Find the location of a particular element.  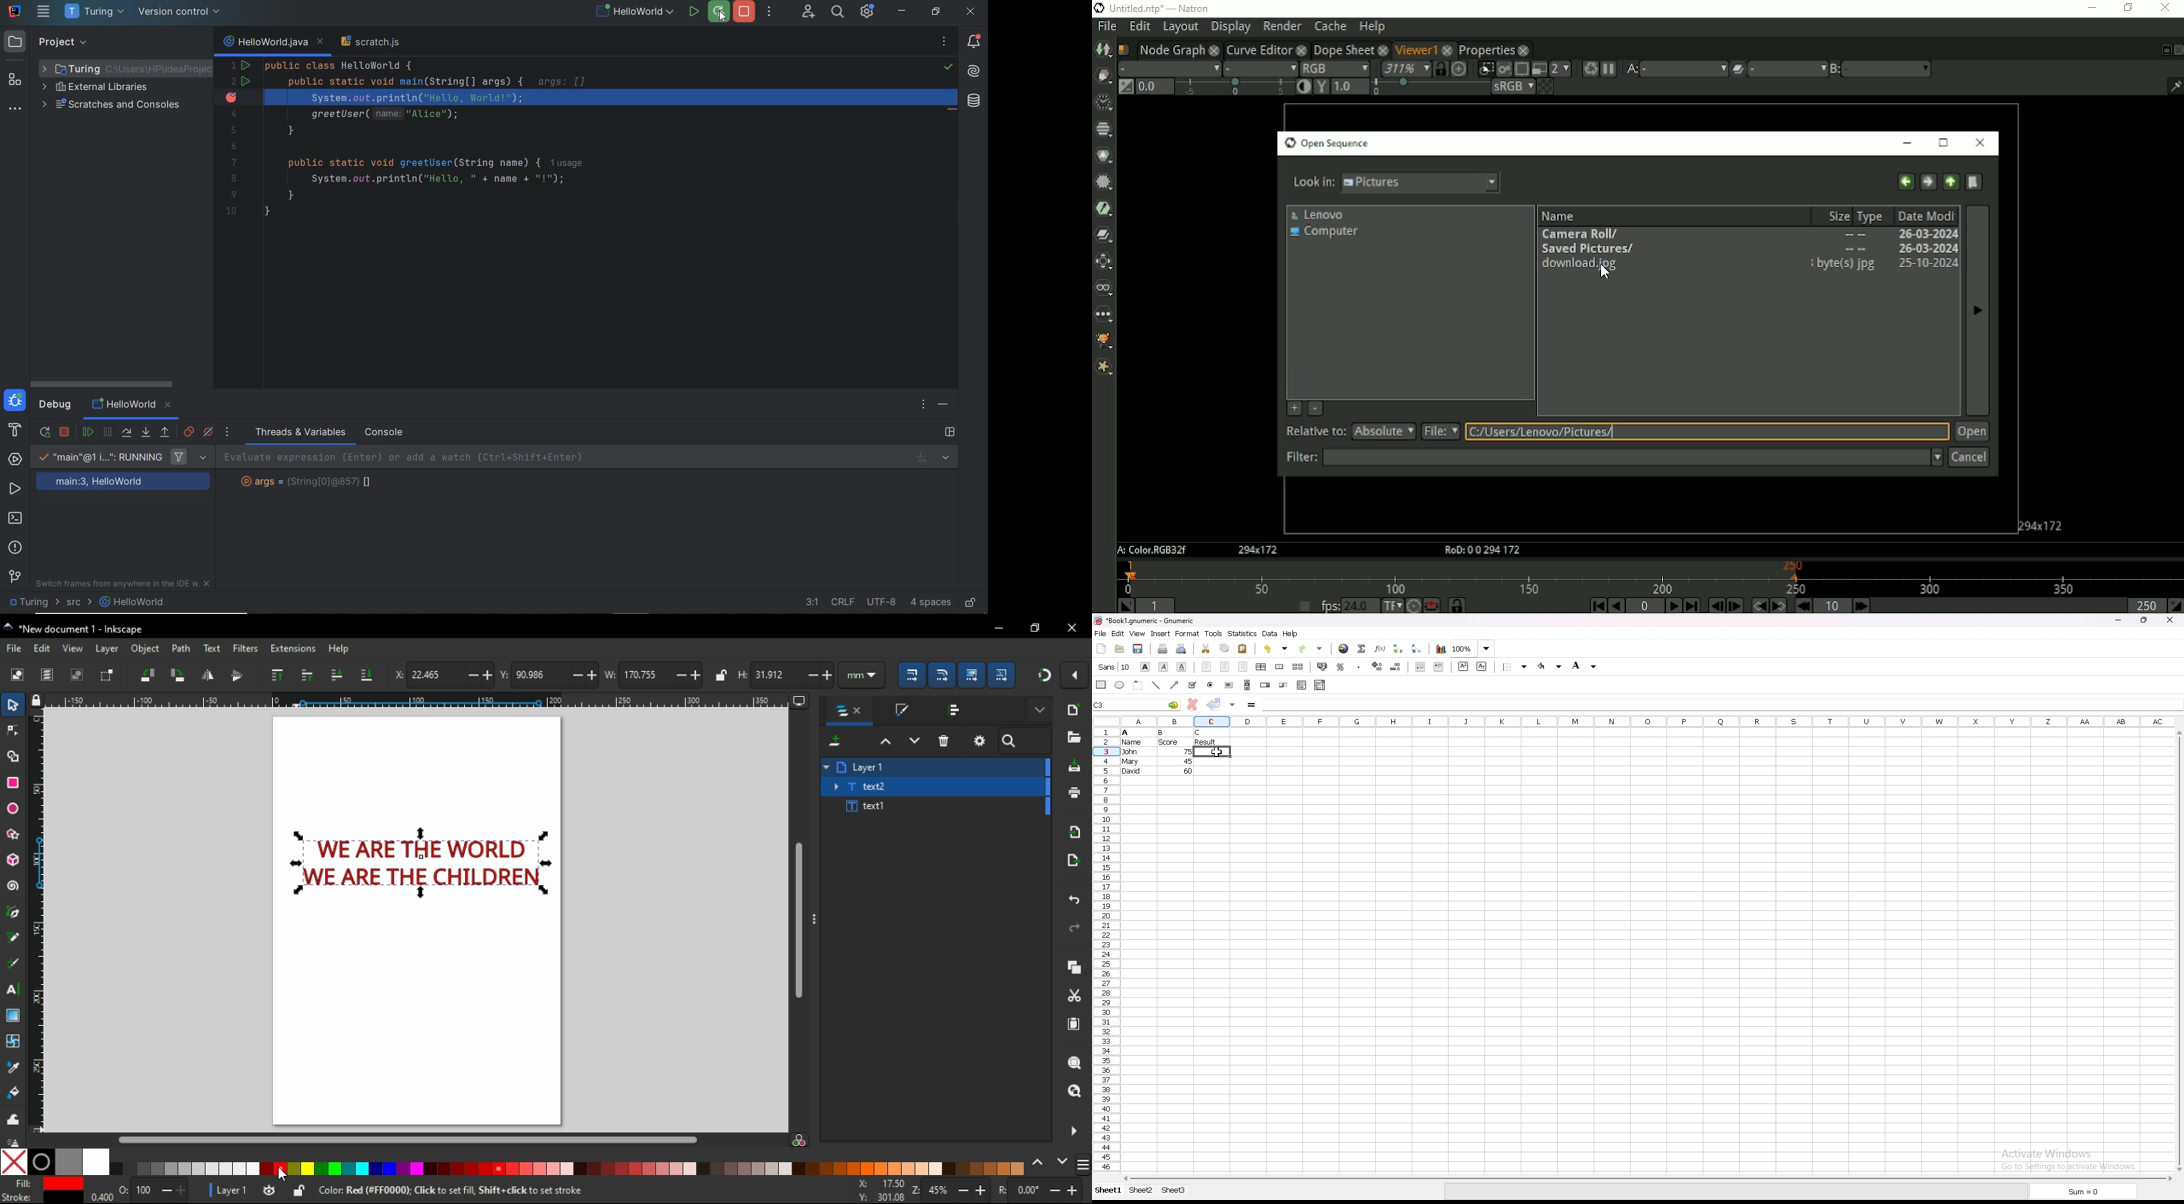

Previous keyframe is located at coordinates (1758, 605).